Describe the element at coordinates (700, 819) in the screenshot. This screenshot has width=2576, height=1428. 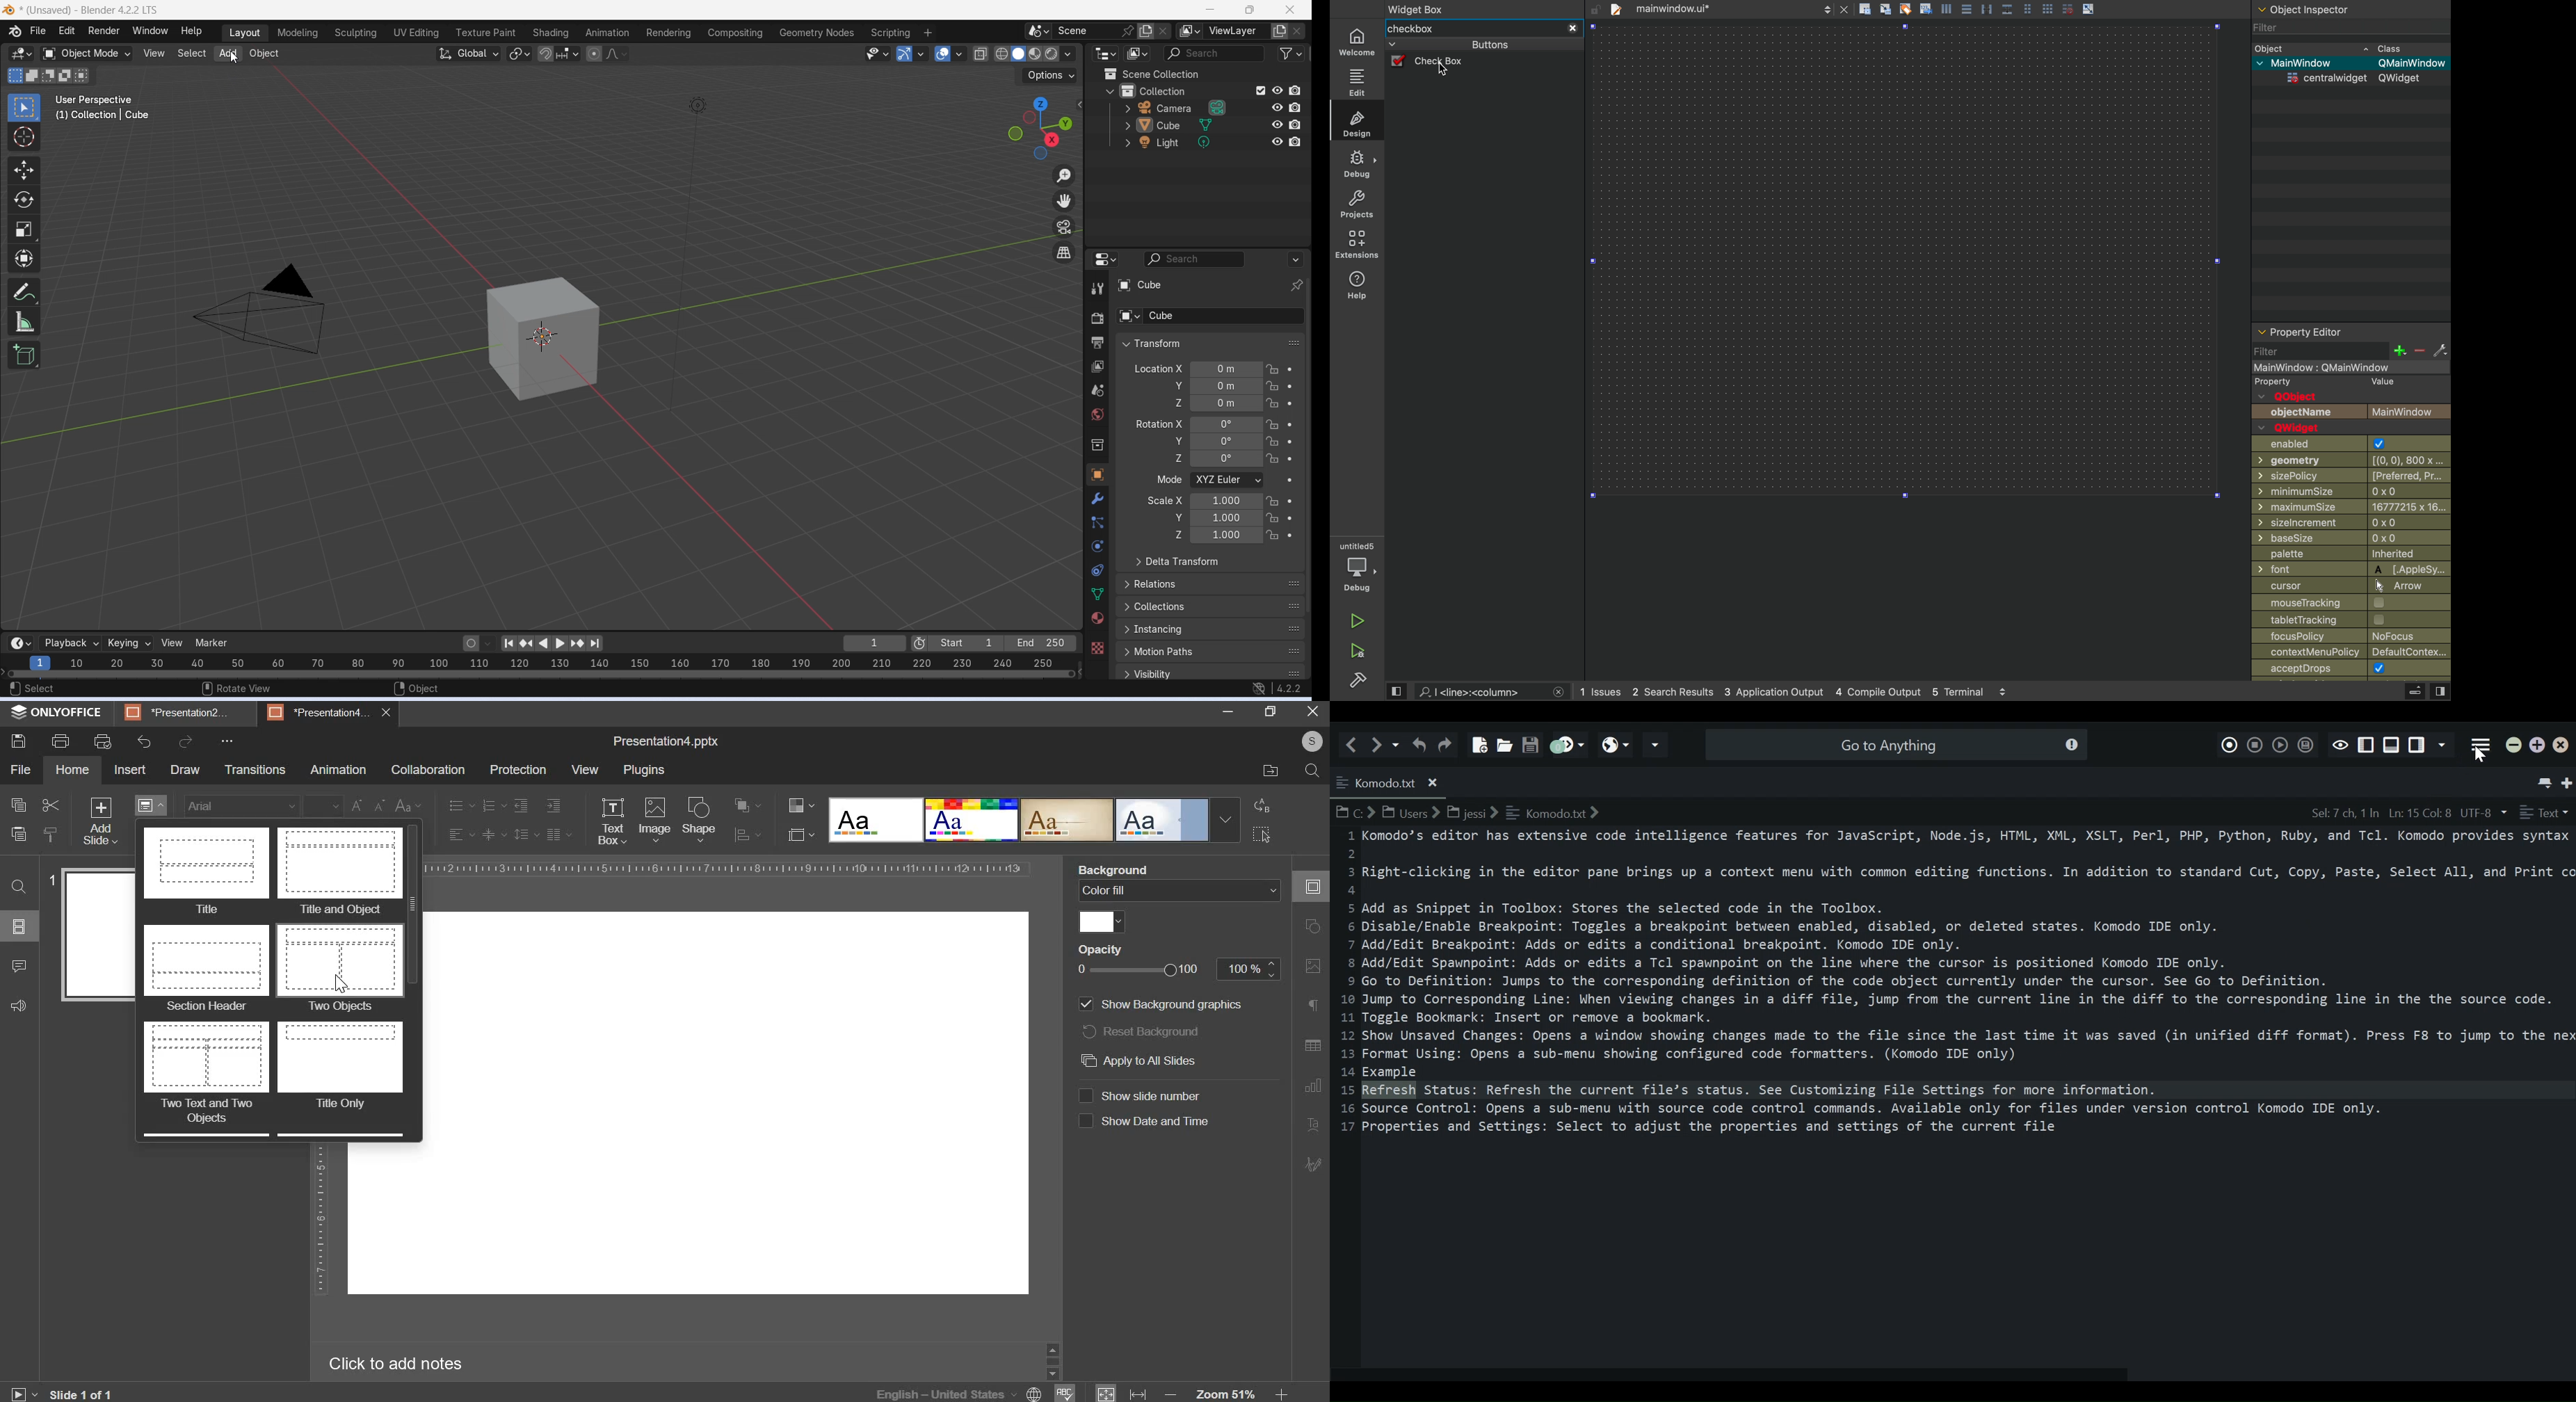
I see `shape` at that location.